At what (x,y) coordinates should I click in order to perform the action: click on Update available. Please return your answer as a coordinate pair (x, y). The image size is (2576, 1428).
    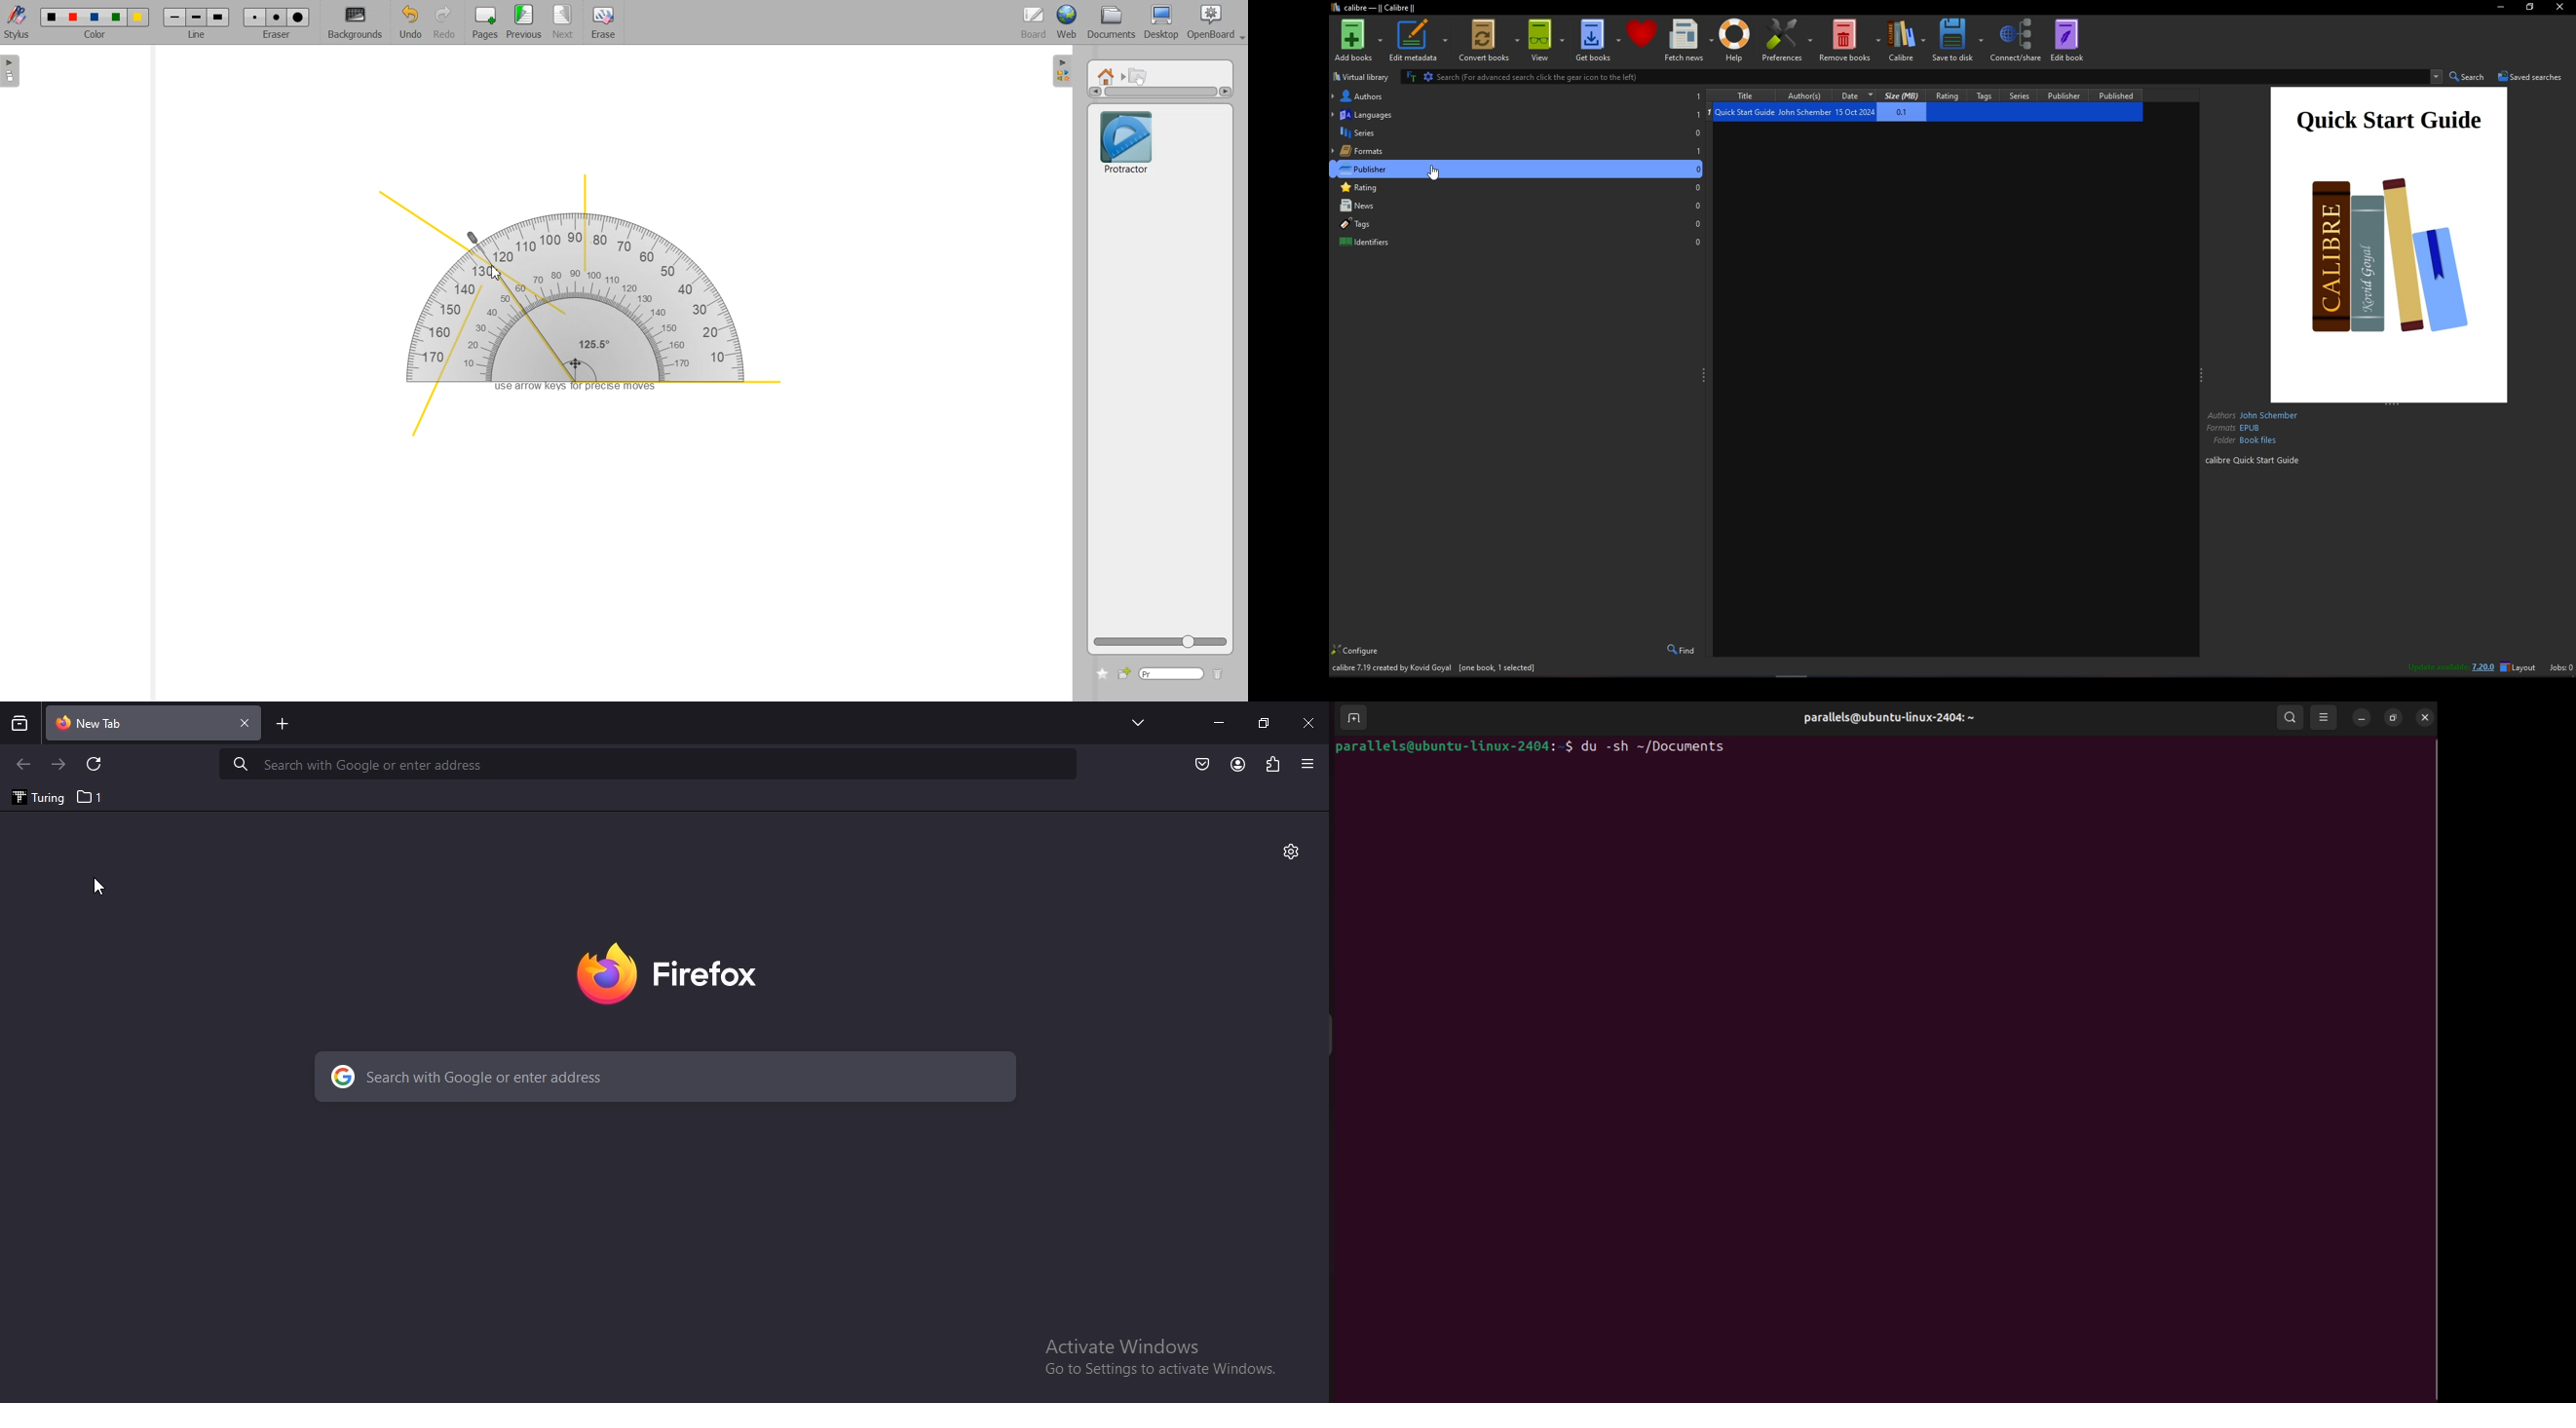
    Looking at the image, I should click on (2437, 666).